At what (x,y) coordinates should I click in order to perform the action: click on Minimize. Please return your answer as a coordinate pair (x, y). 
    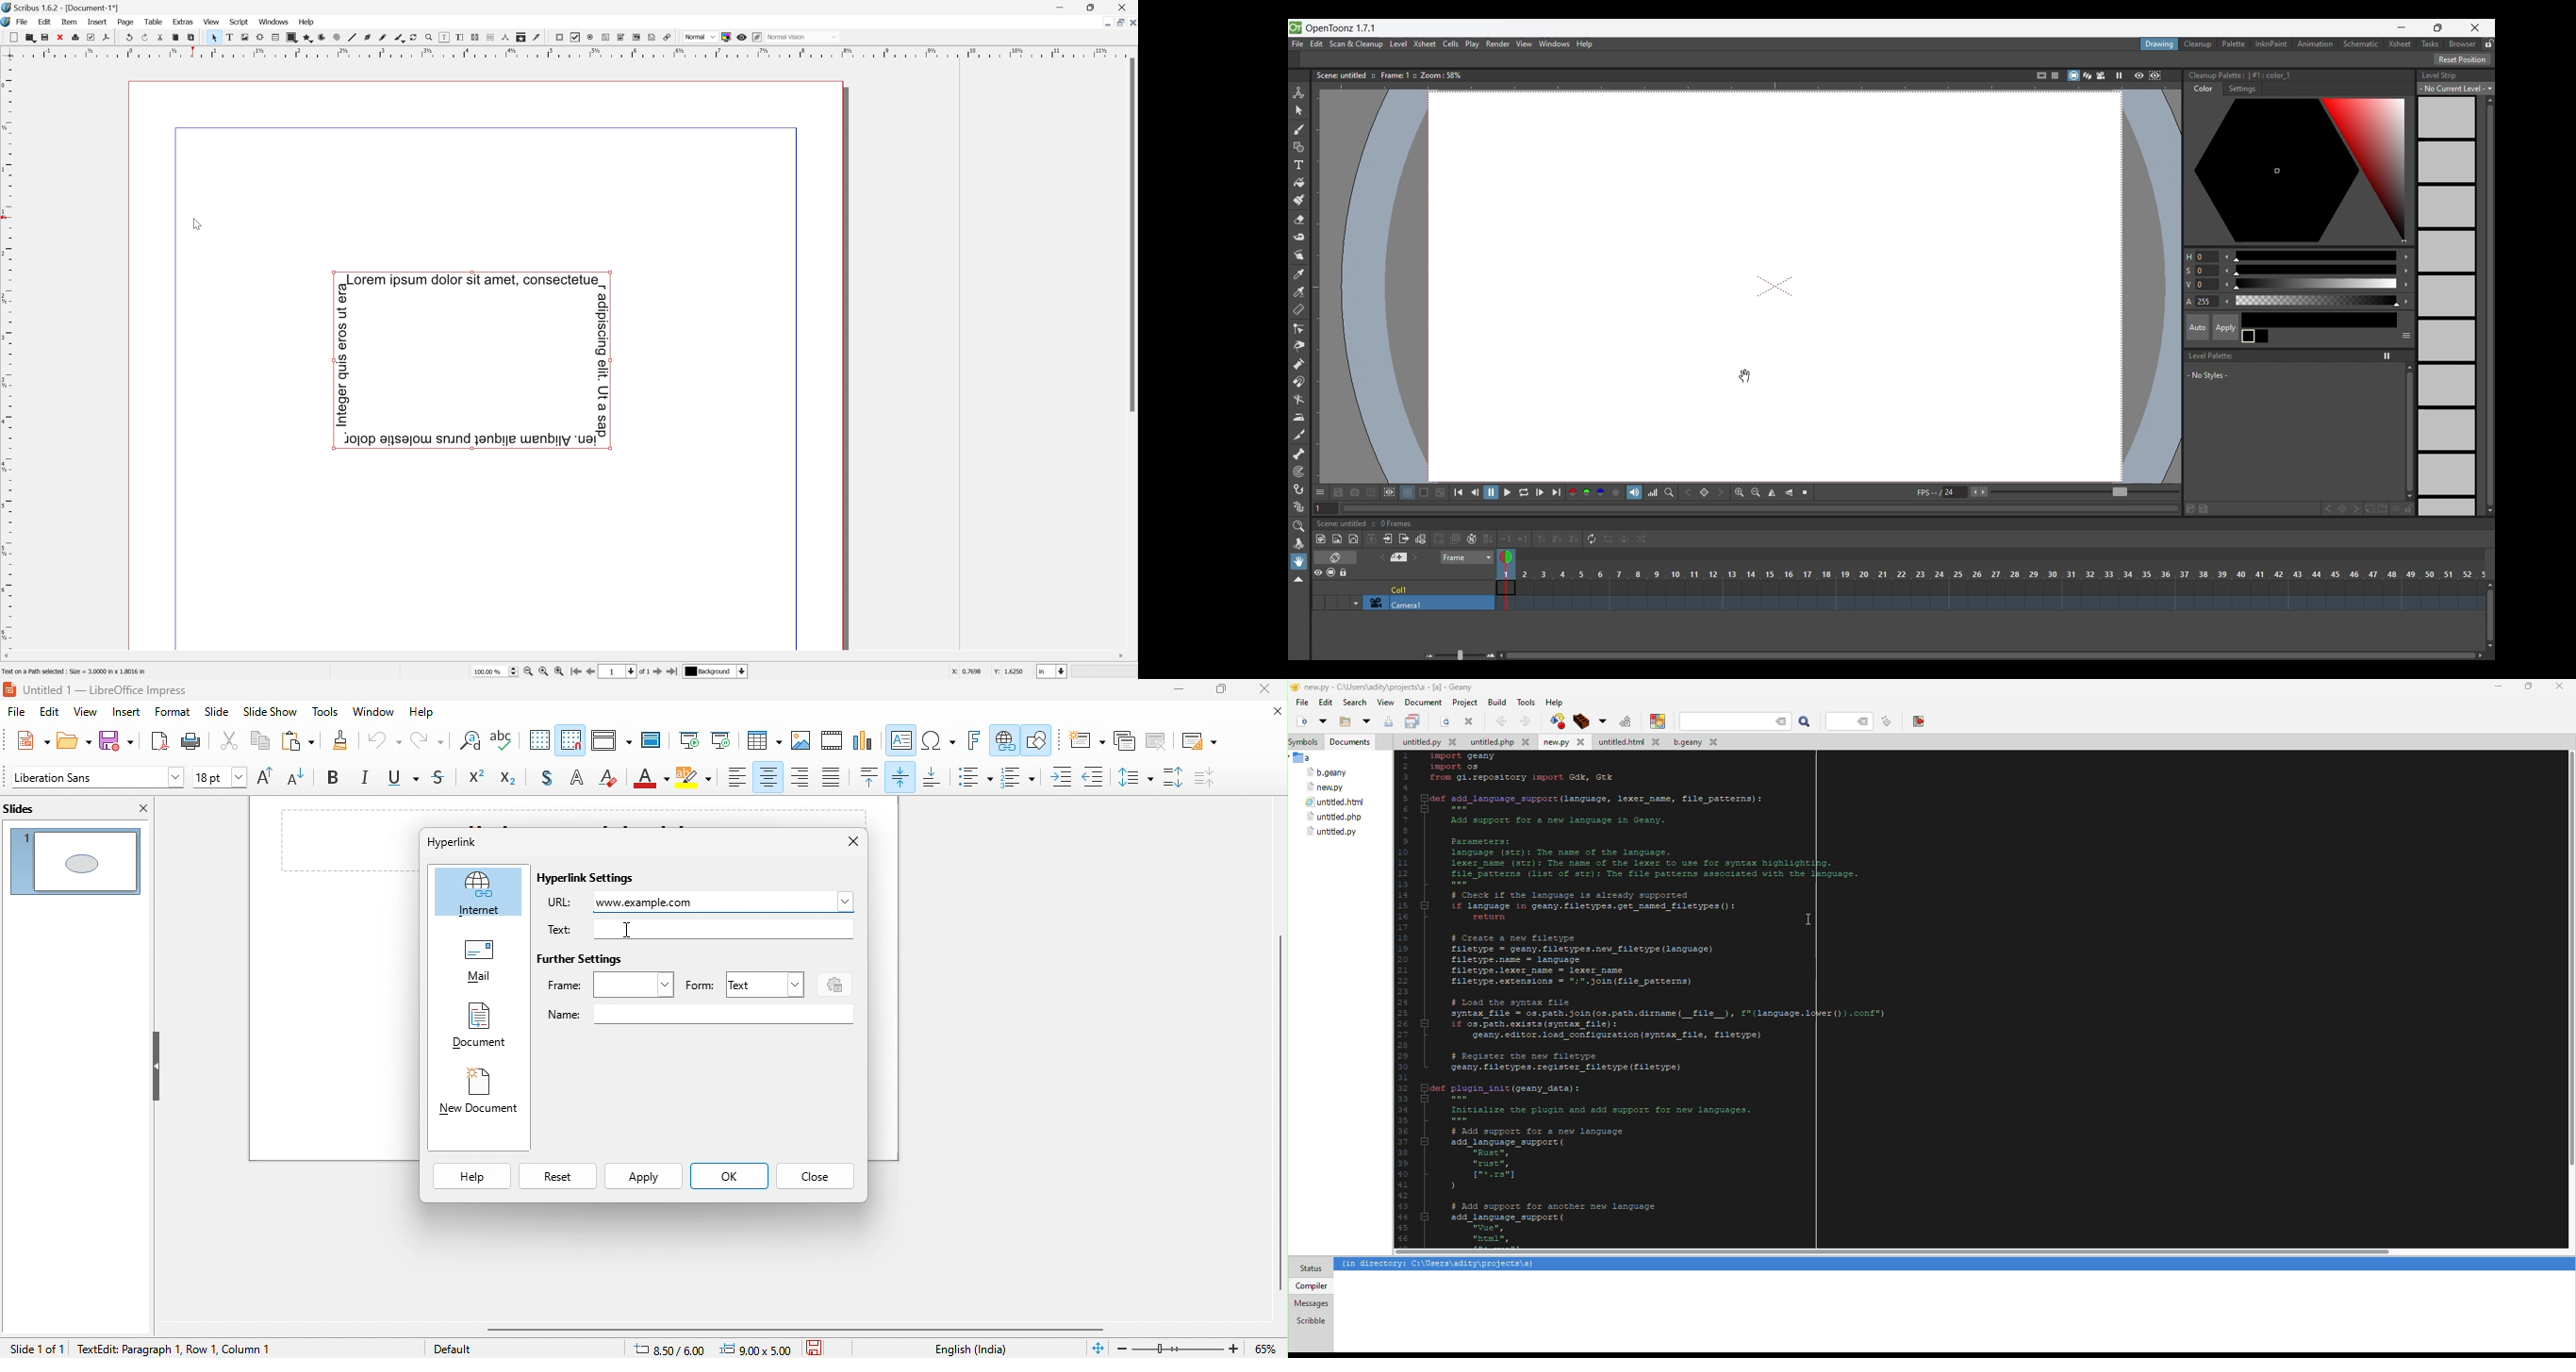
    Looking at the image, I should click on (1058, 6).